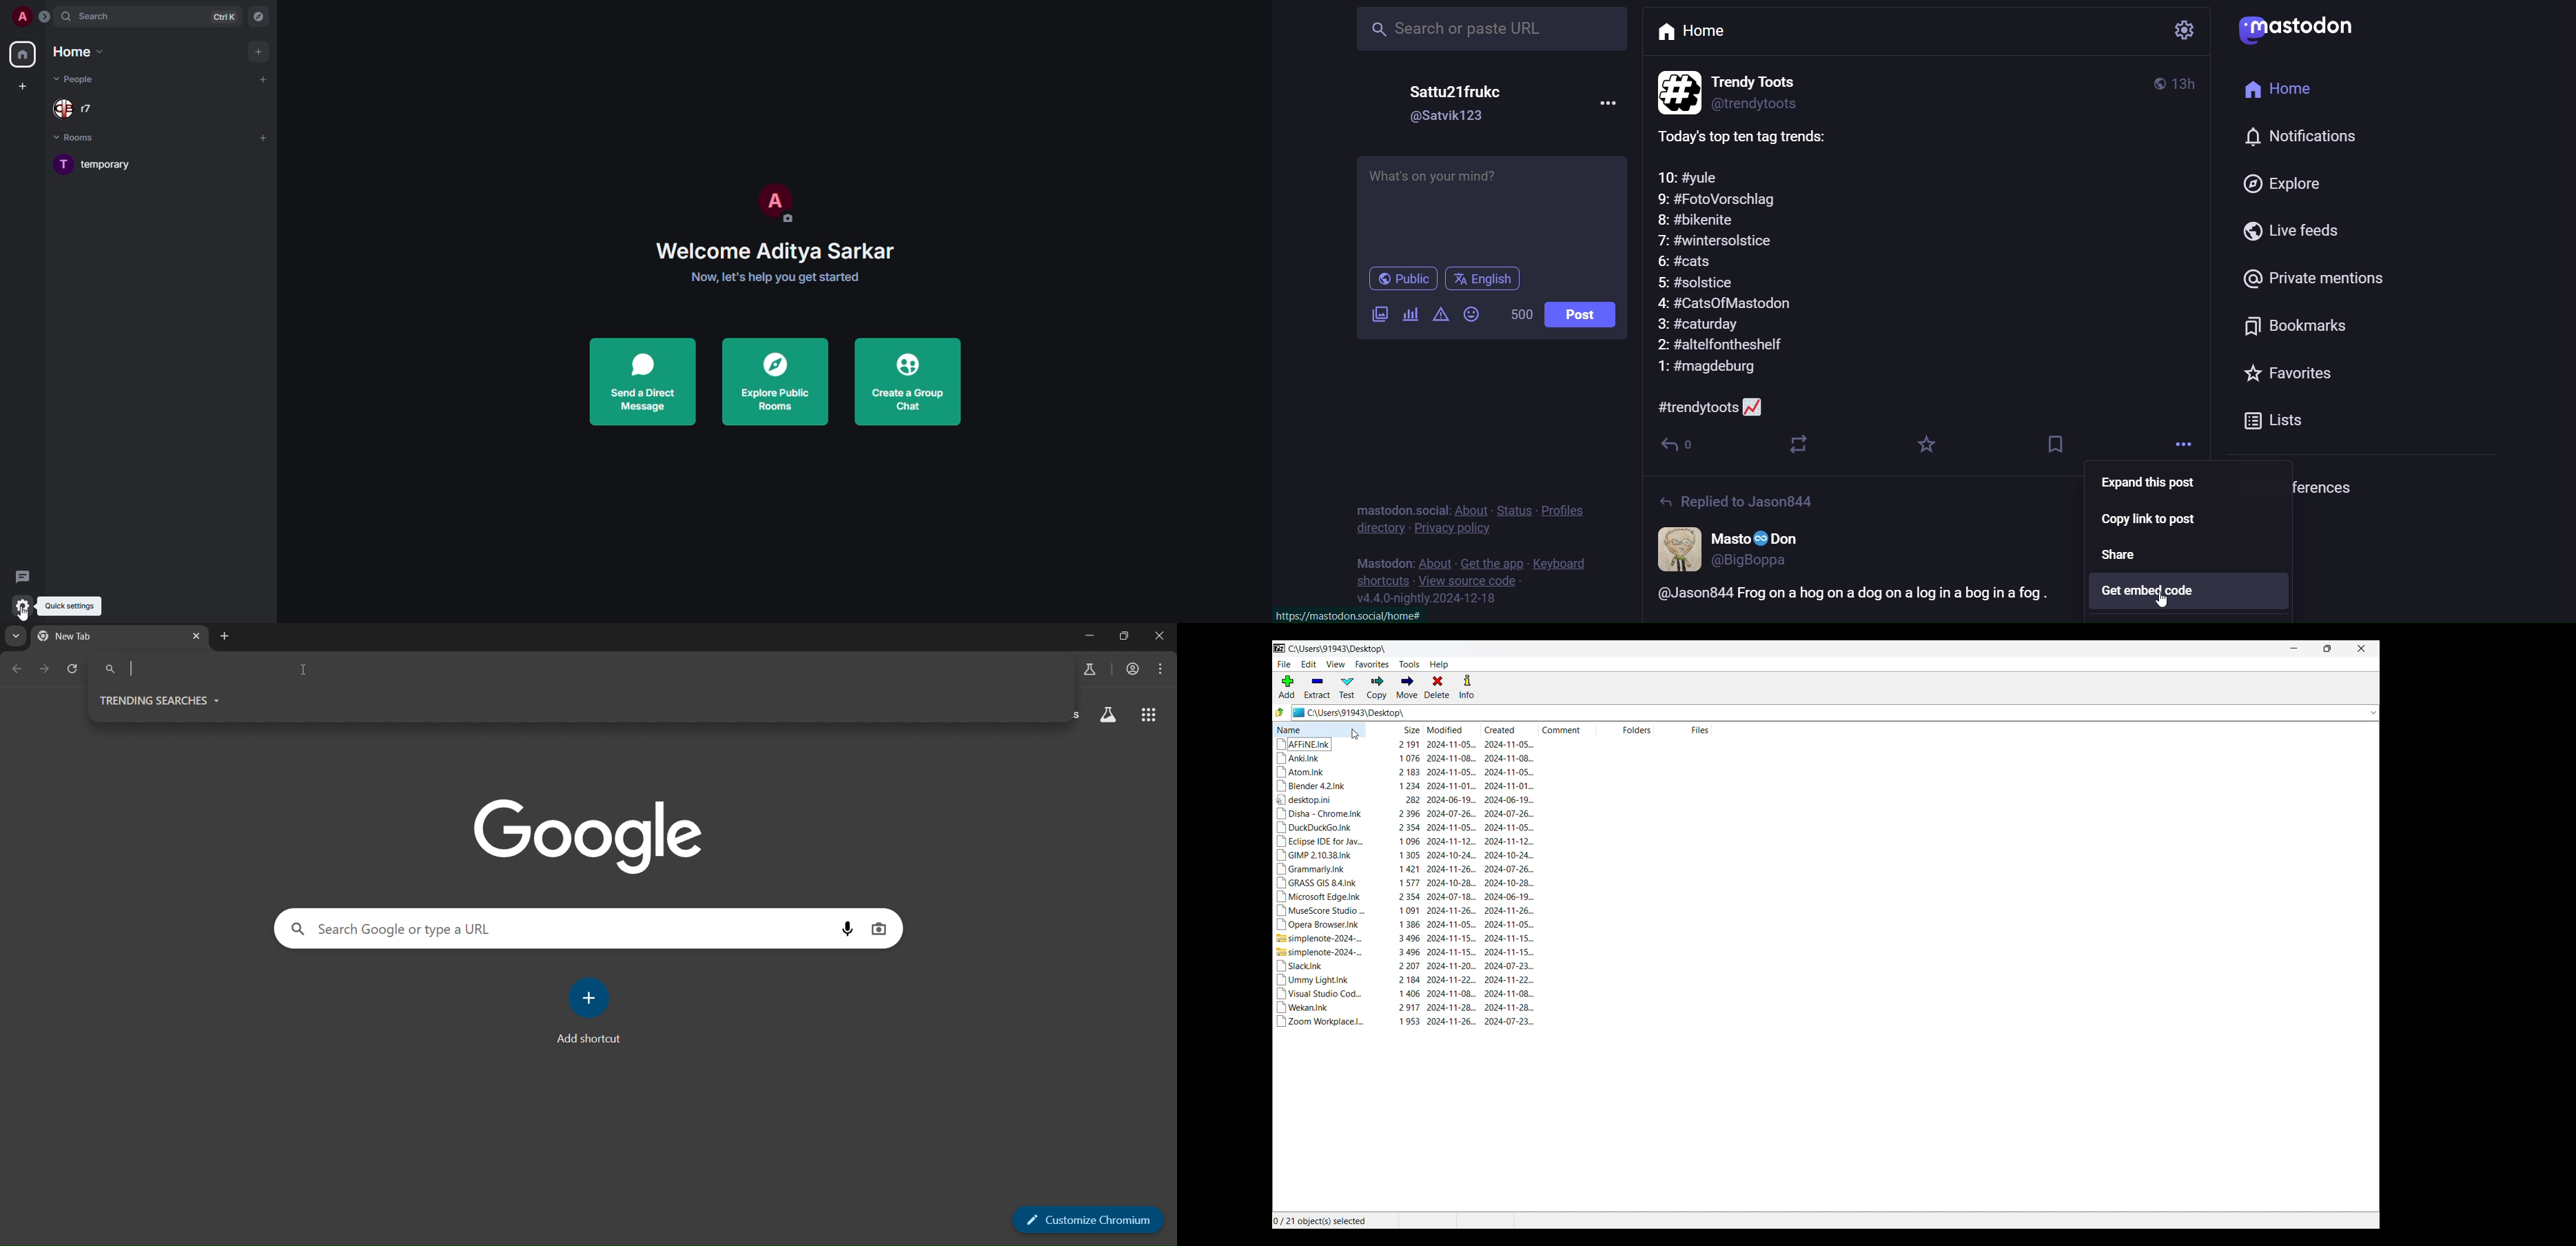  What do you see at coordinates (77, 110) in the screenshot?
I see `people` at bounding box center [77, 110].